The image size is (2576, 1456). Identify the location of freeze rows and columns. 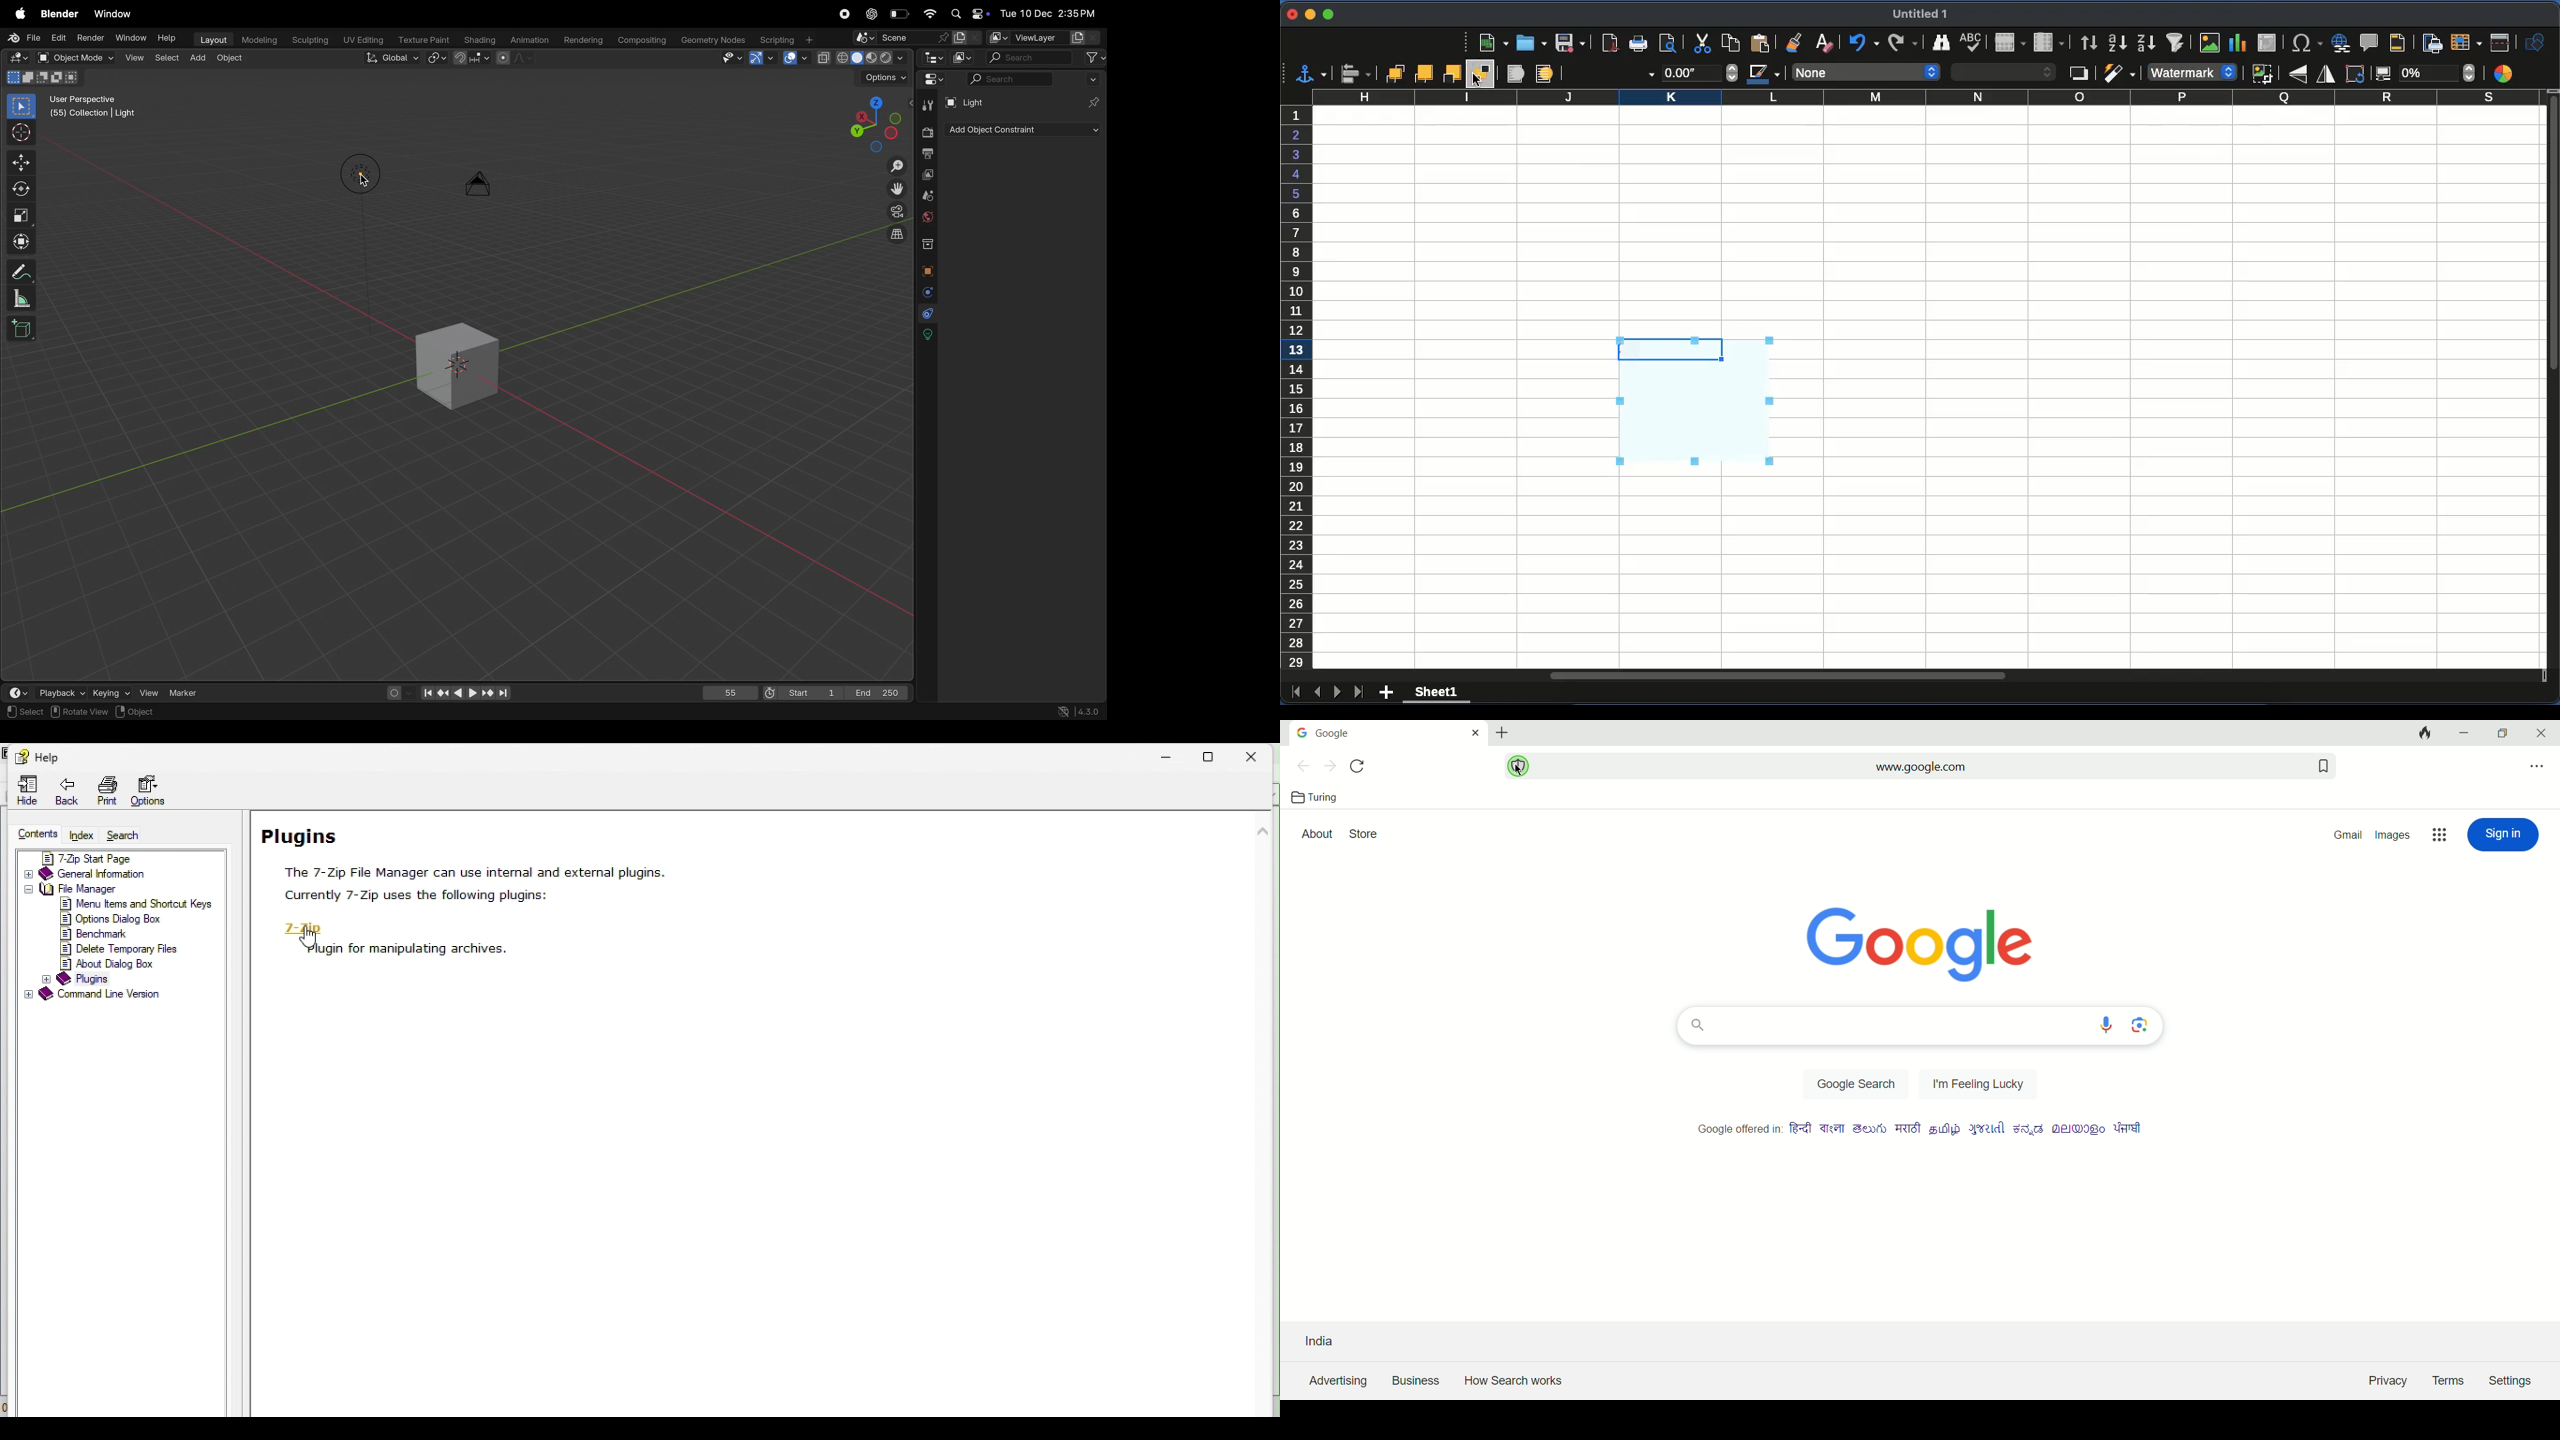
(2466, 42).